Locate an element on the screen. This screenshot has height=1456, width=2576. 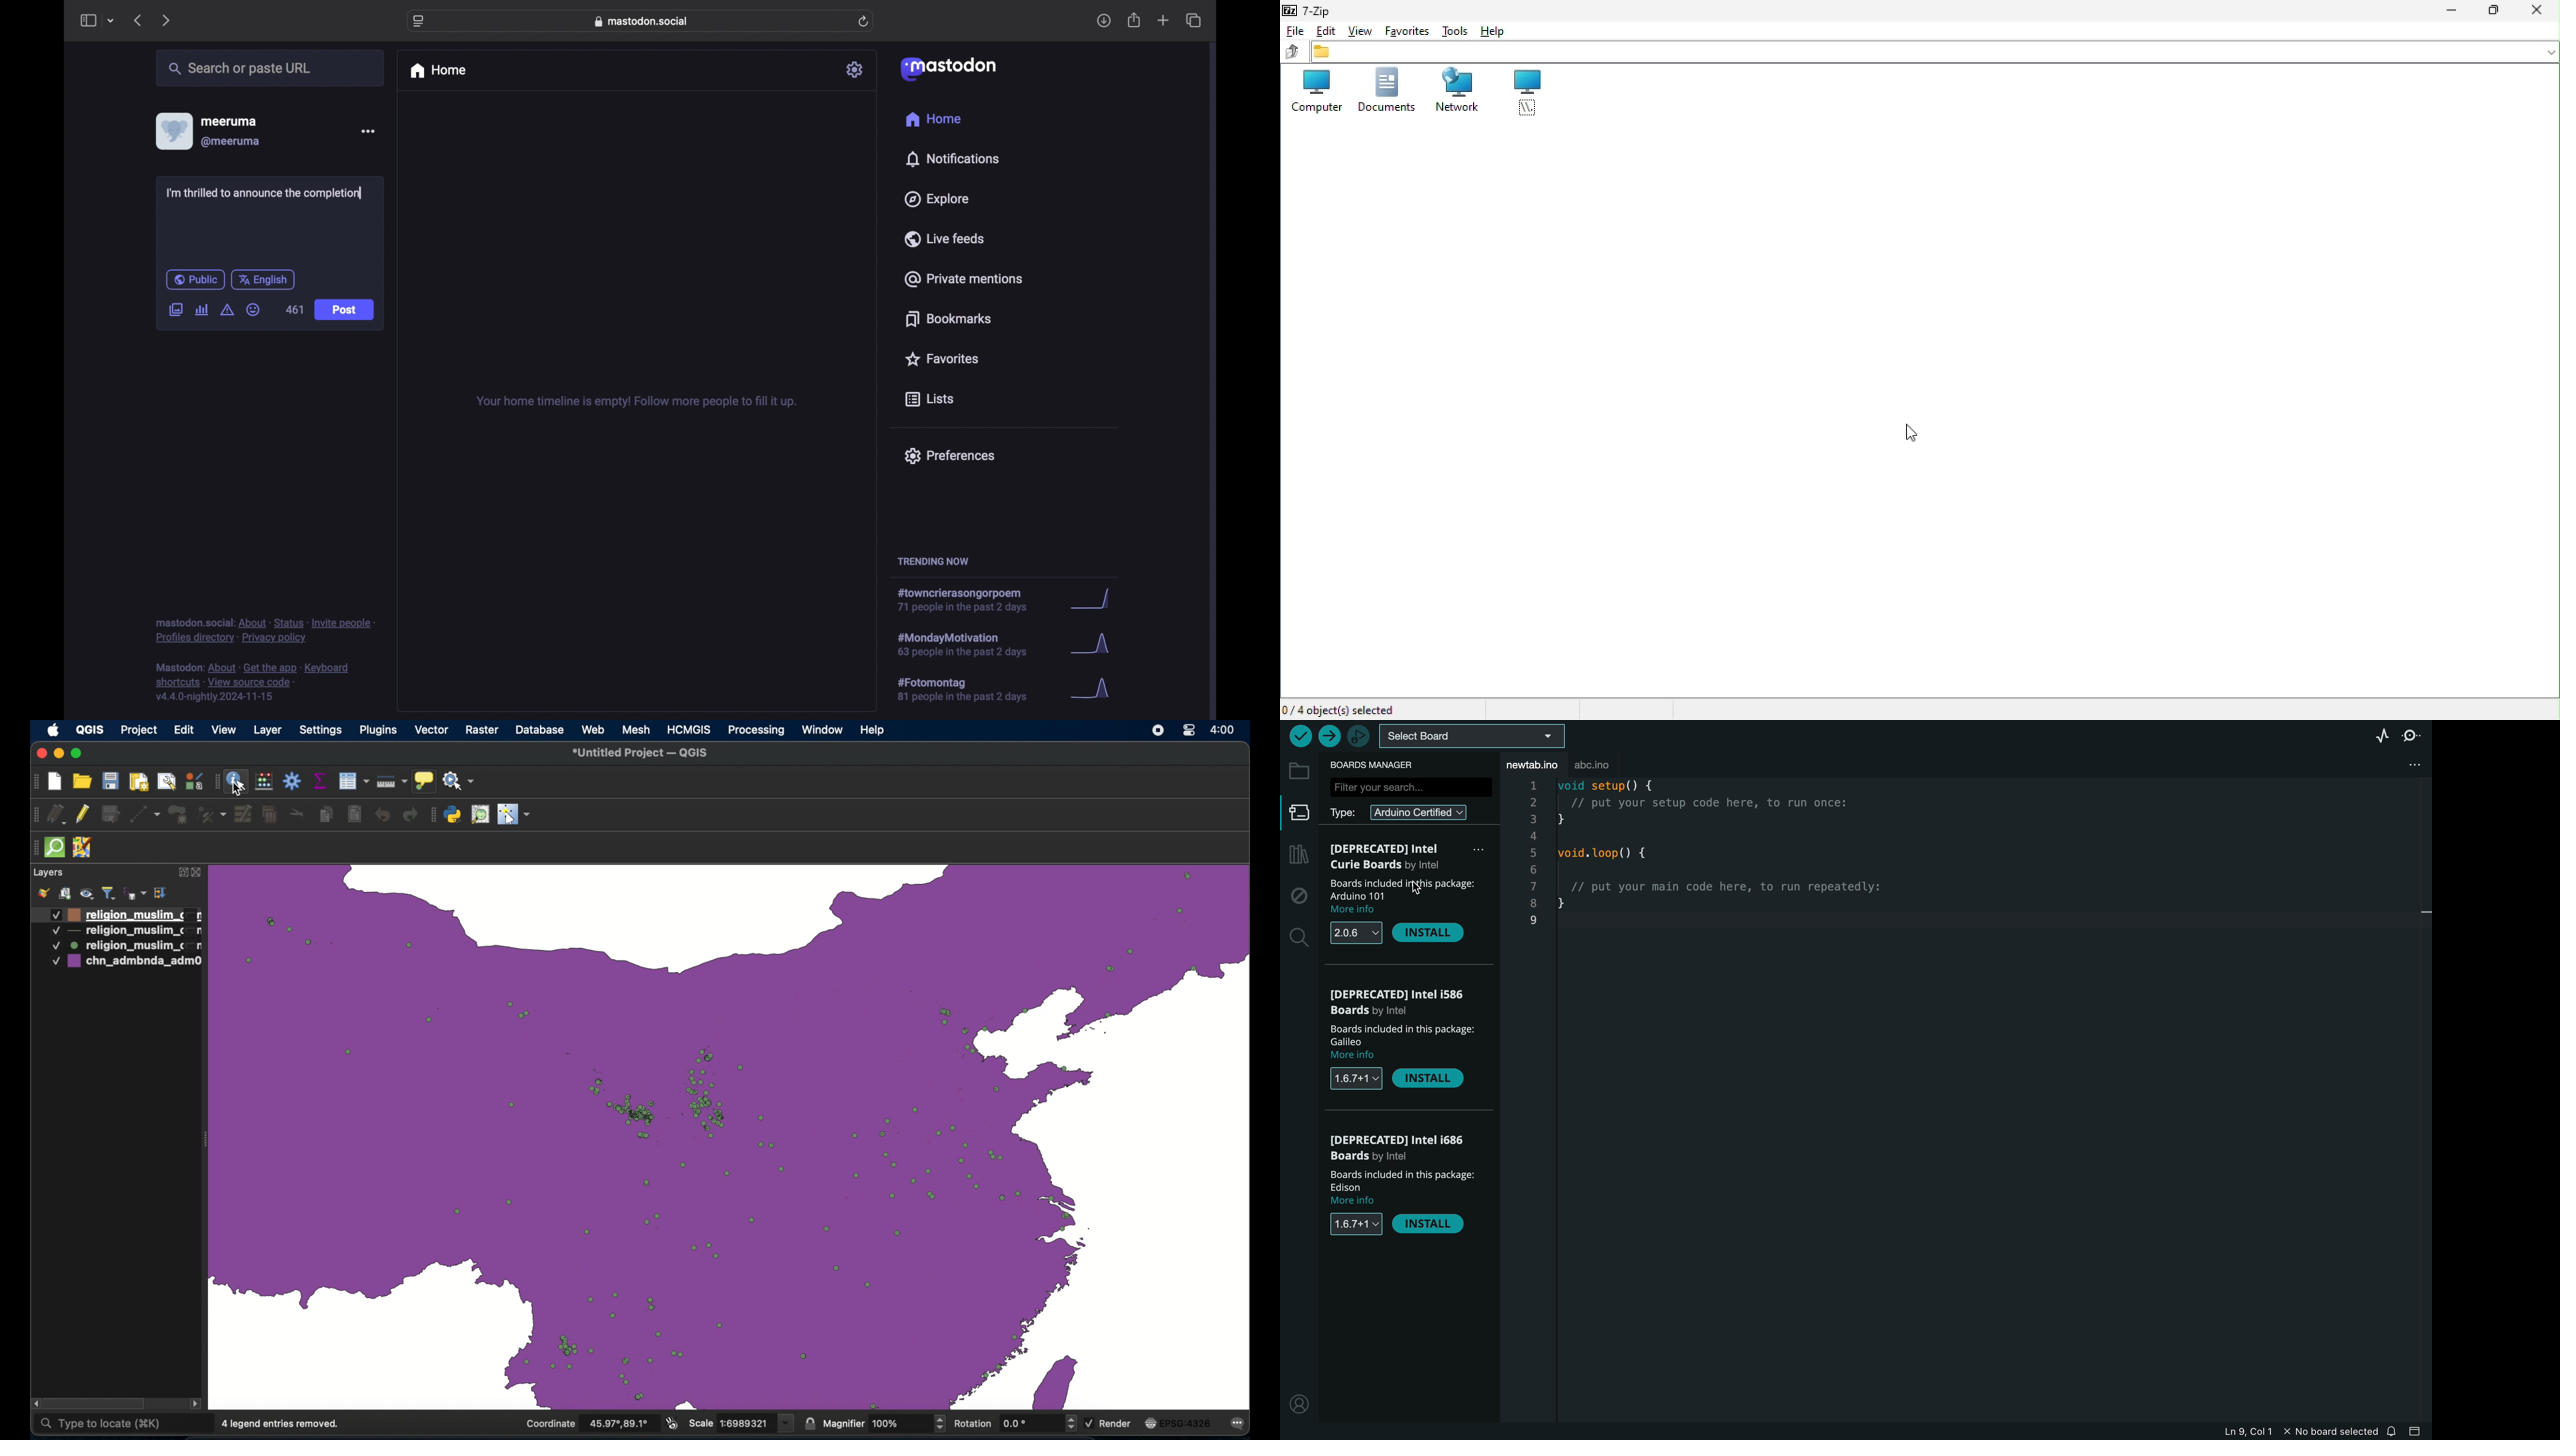
layer 1 is located at coordinates (123, 914).